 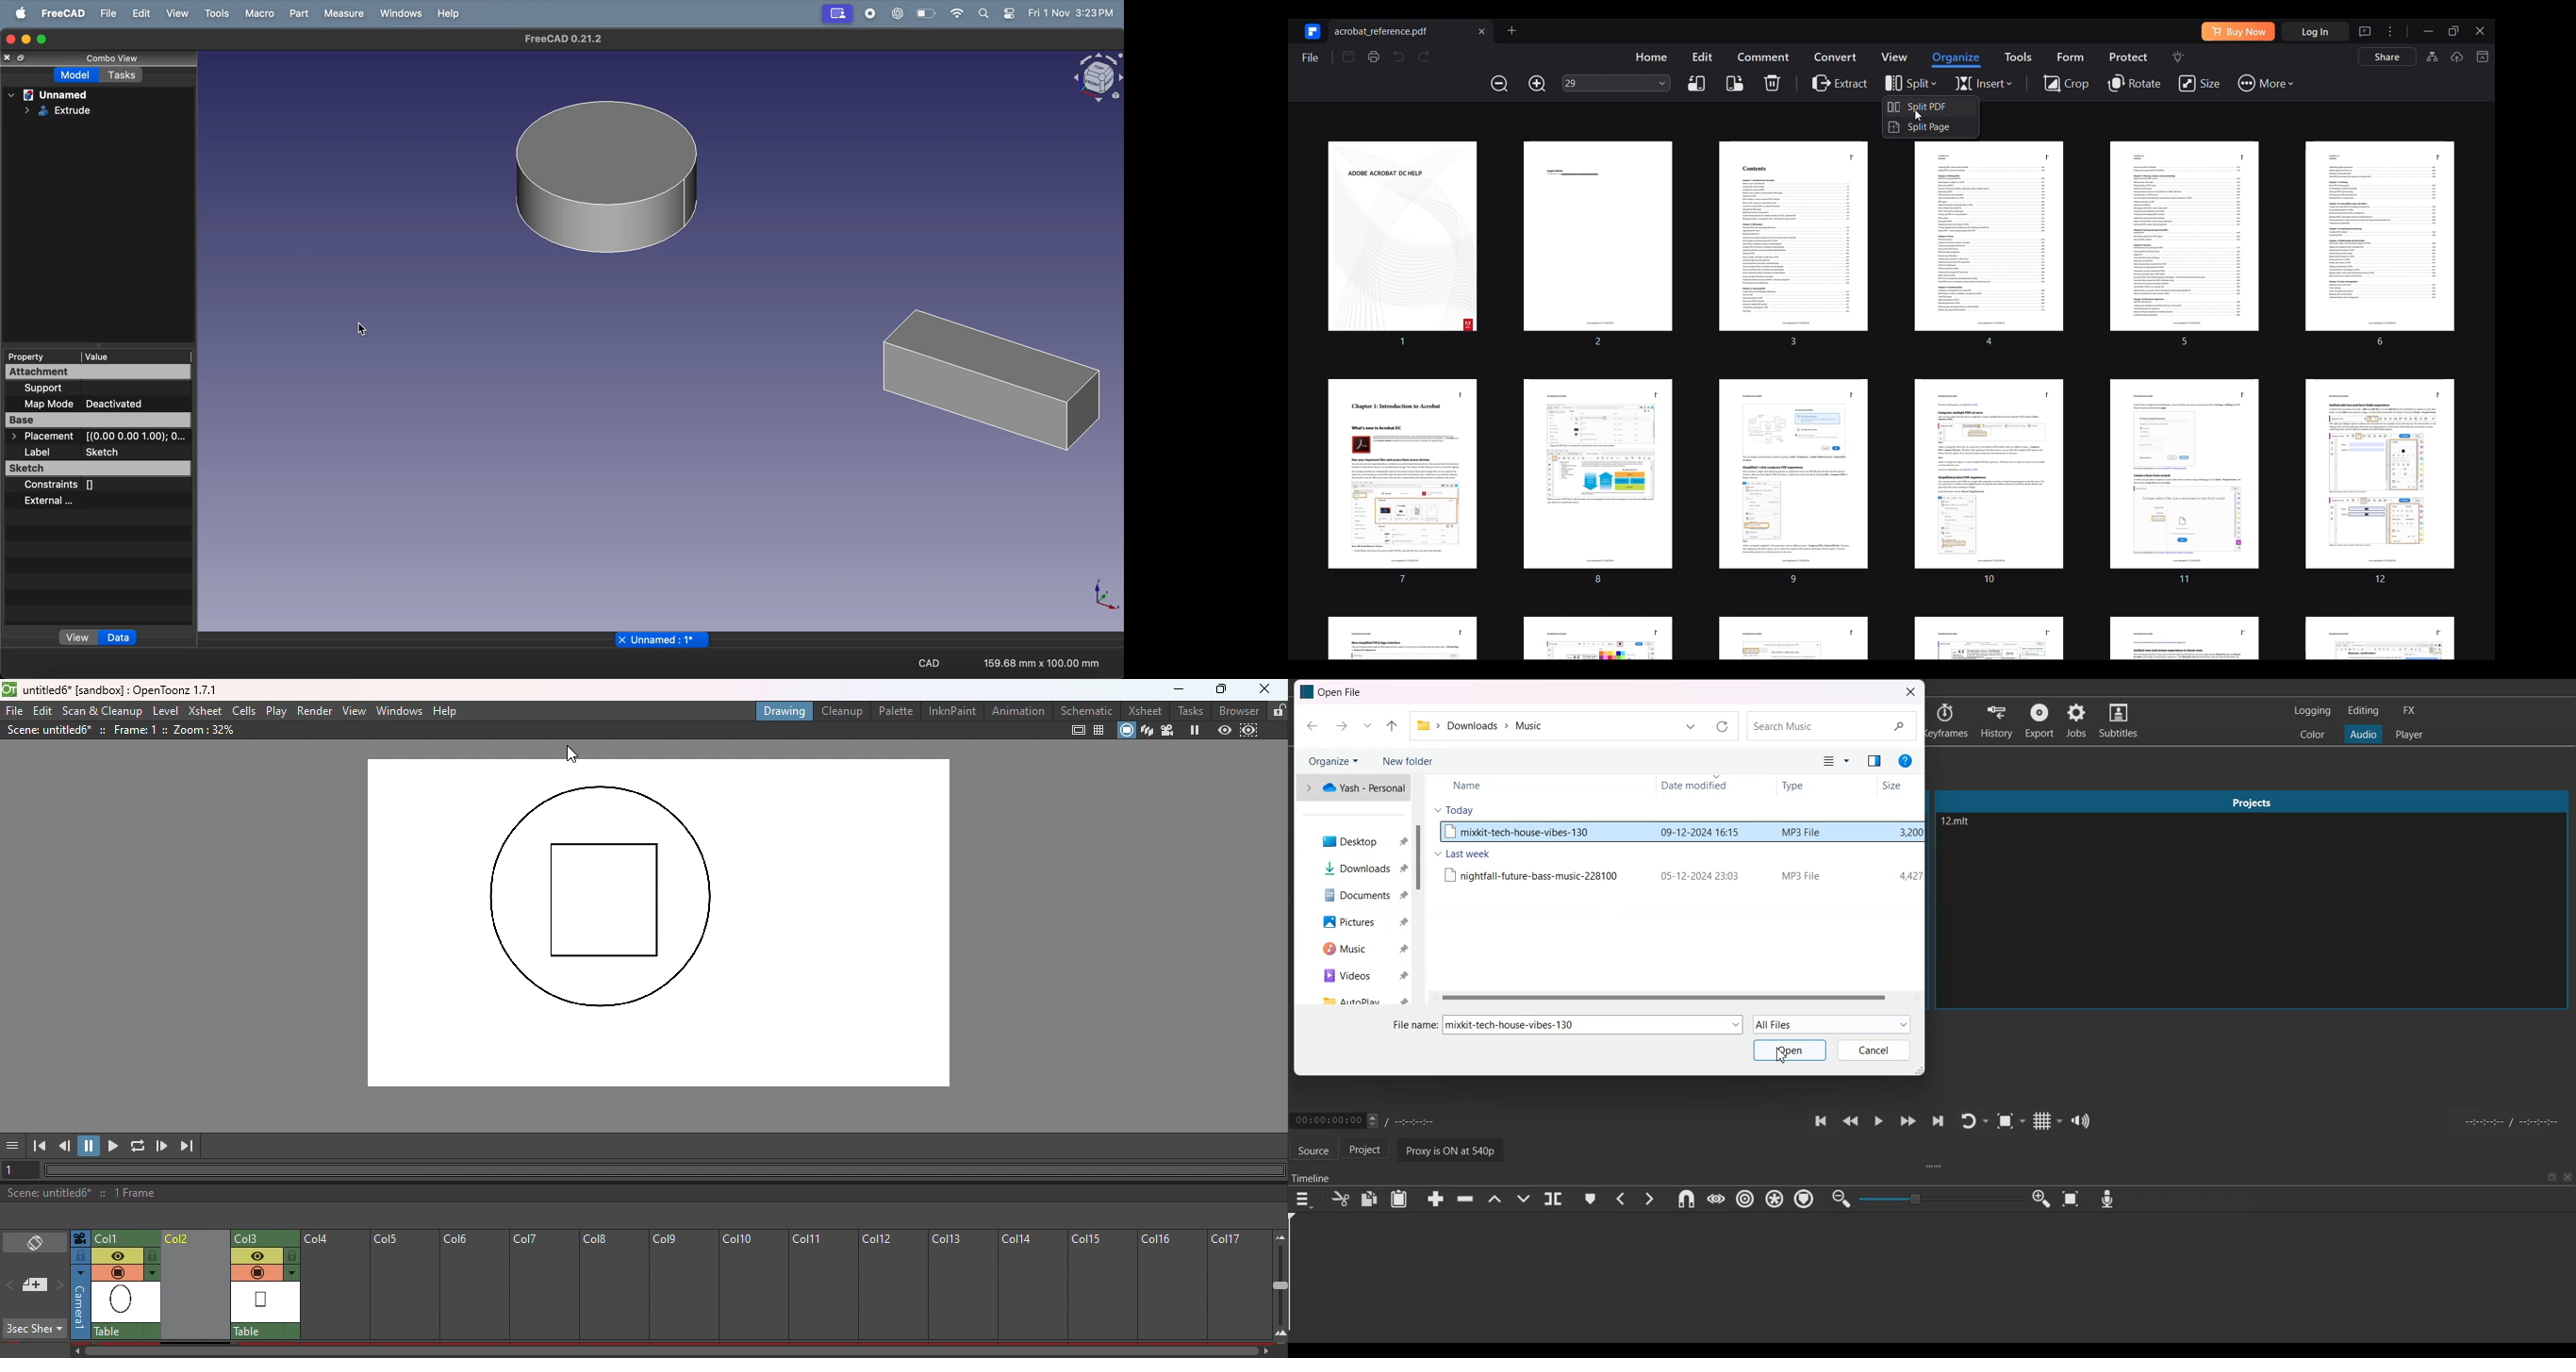 What do you see at coordinates (1680, 874) in the screenshot?
I see `File` at bounding box center [1680, 874].